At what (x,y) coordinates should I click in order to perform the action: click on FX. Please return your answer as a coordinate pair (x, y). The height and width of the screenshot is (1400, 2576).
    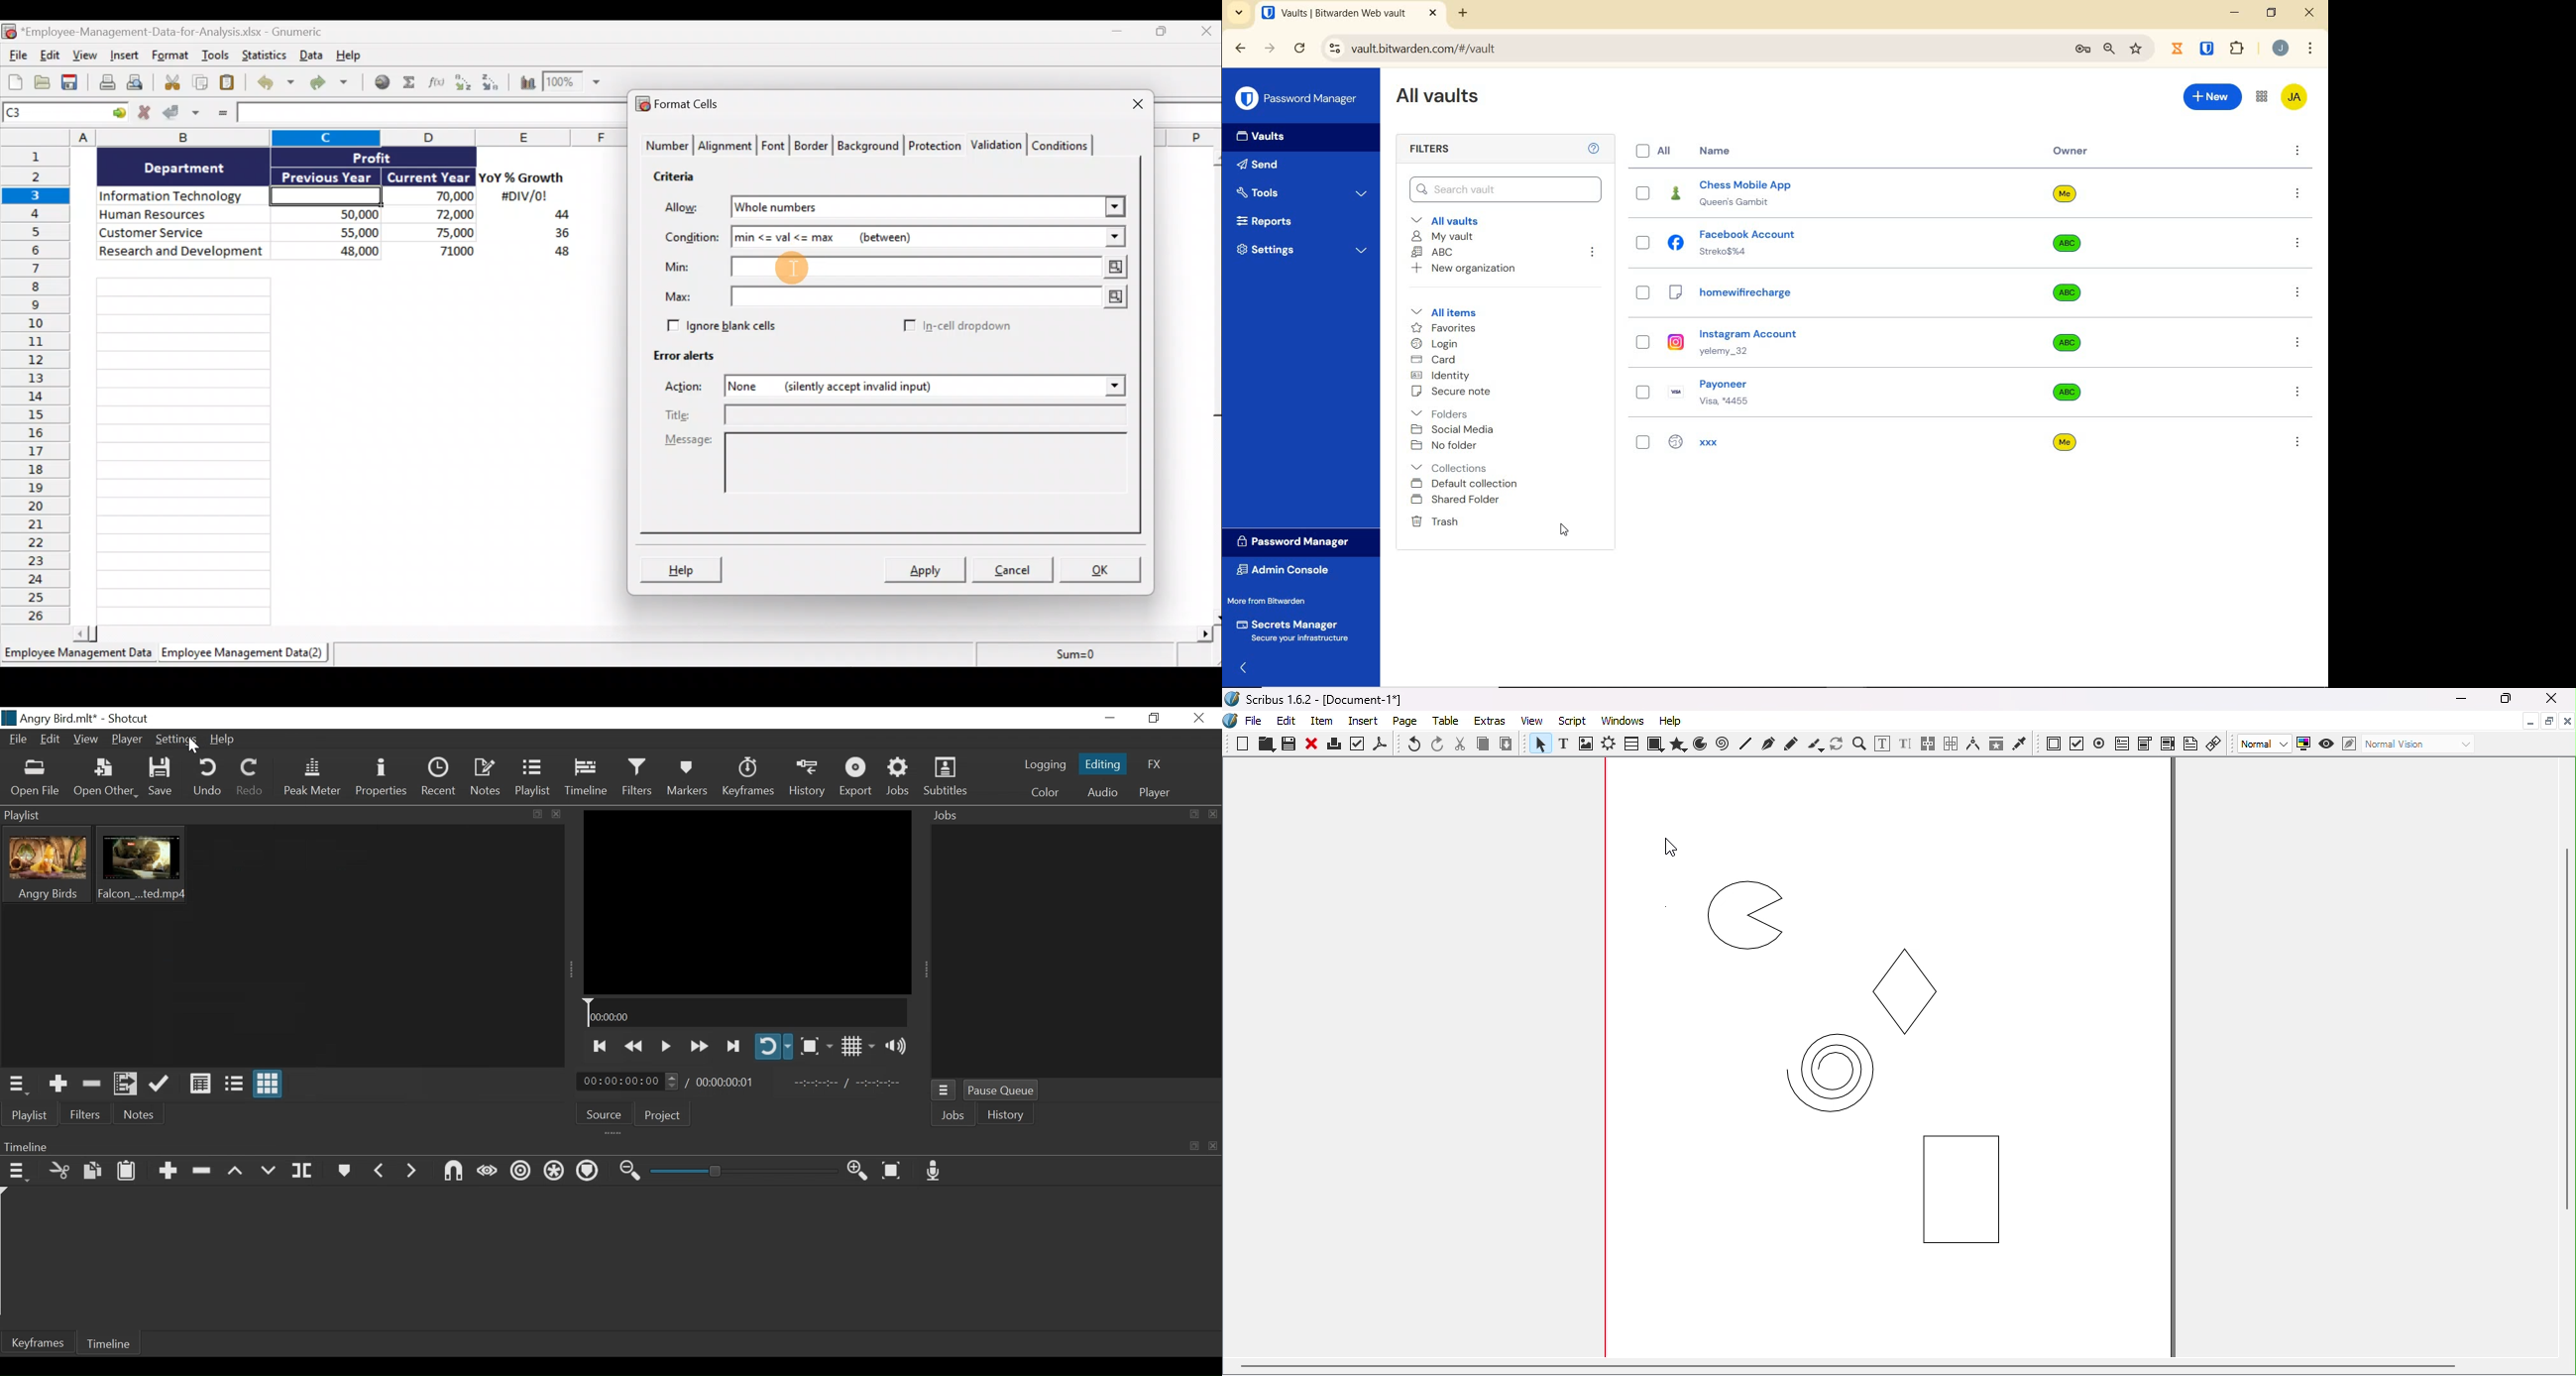
    Looking at the image, I should click on (1156, 764).